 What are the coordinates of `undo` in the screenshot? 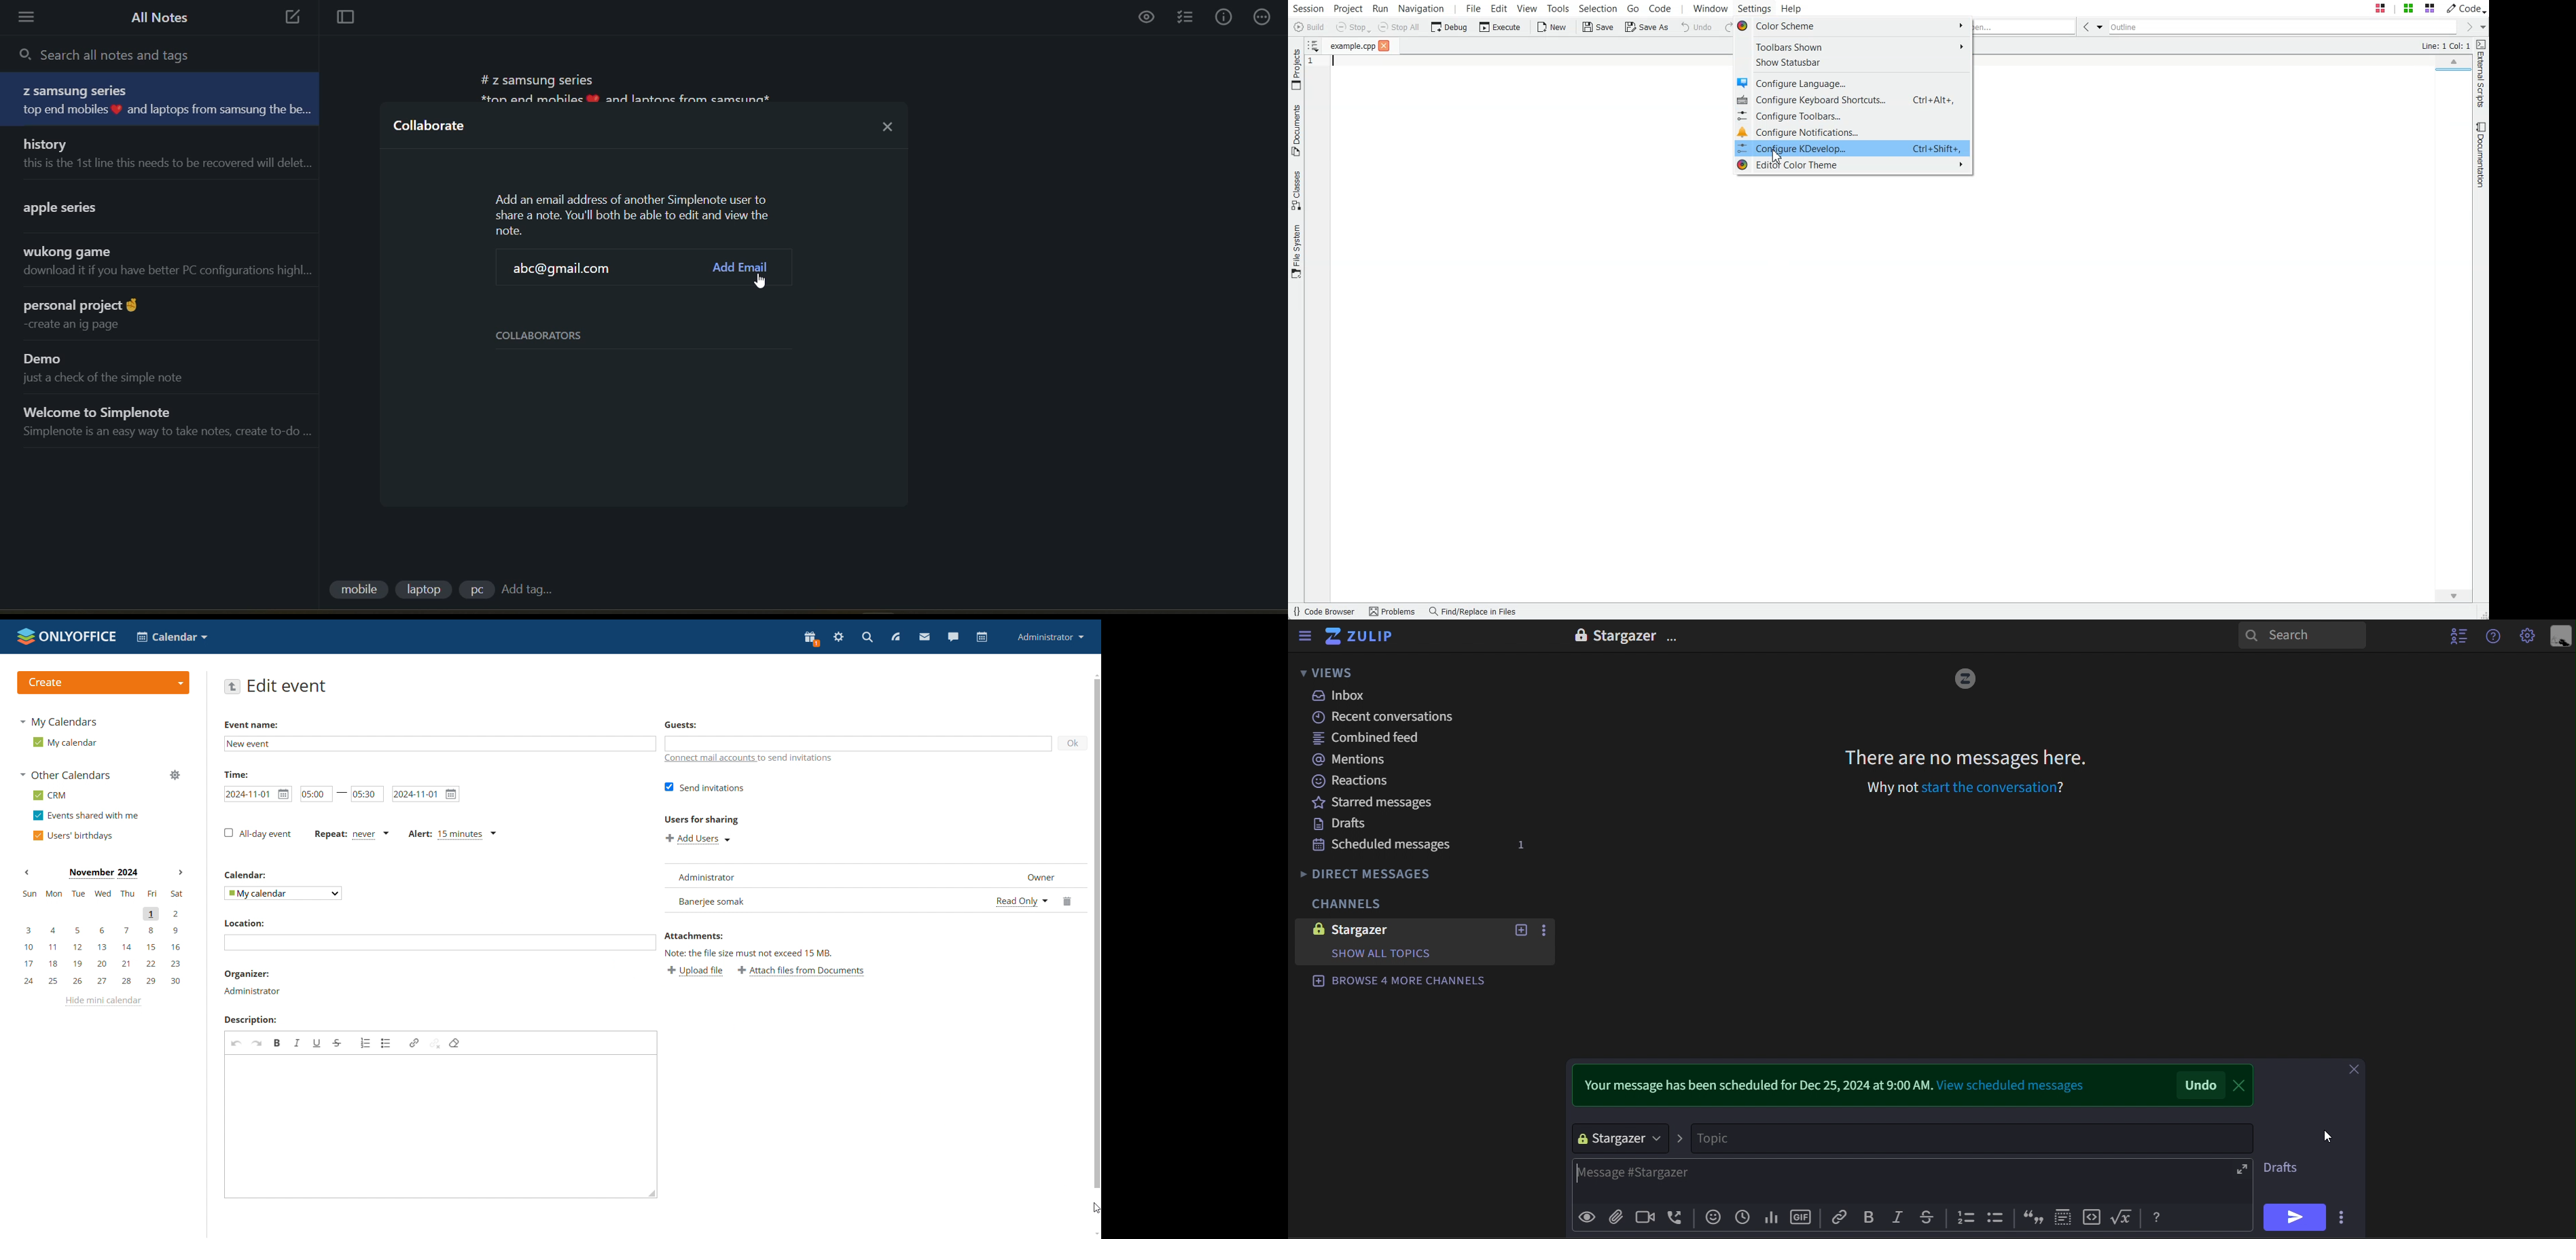 It's located at (237, 1044).